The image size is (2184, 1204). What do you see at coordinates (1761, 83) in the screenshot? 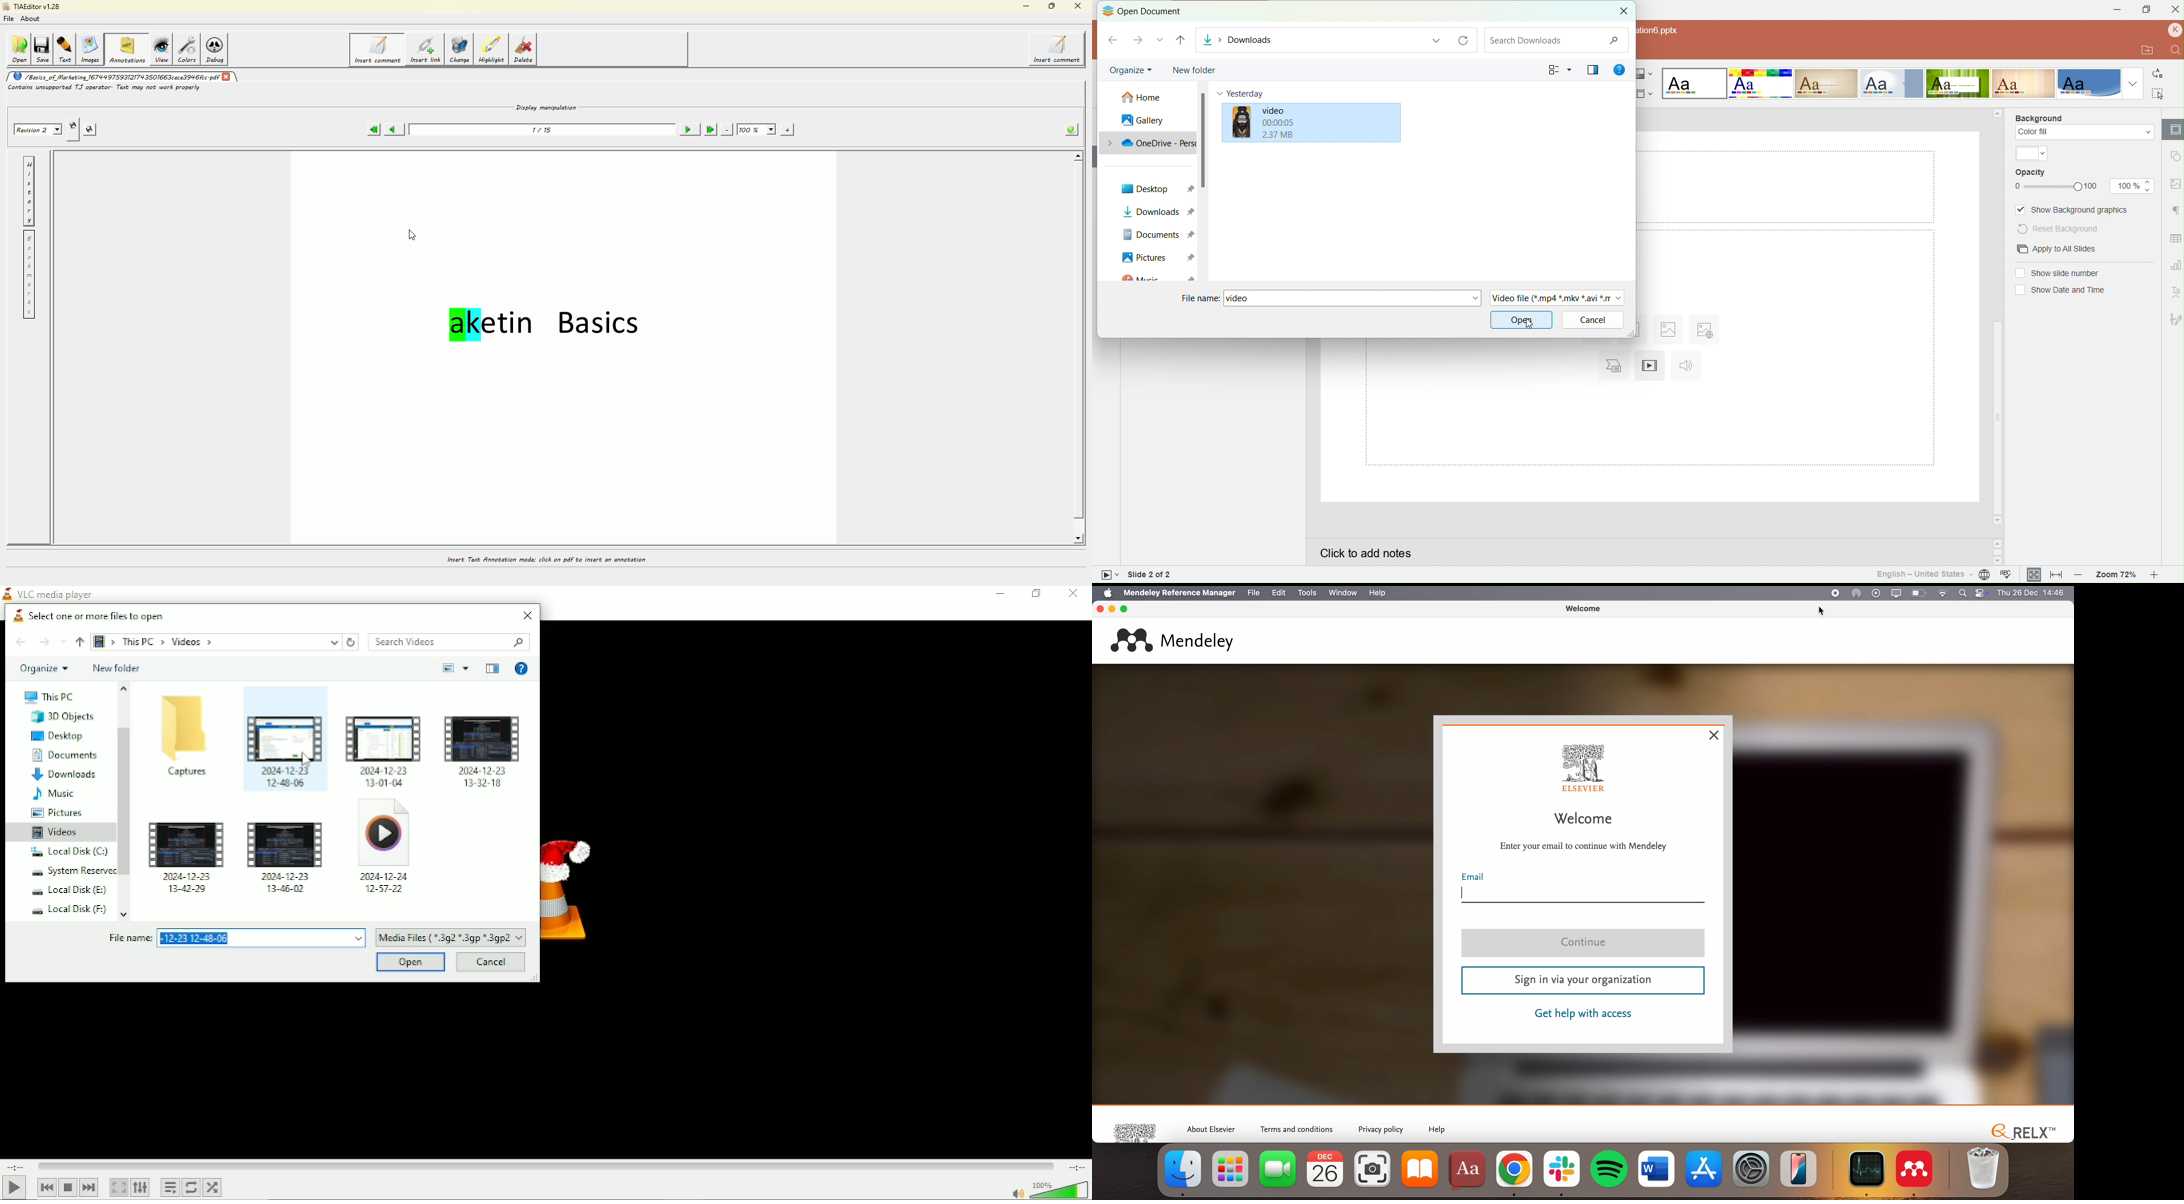
I see `Basic` at bounding box center [1761, 83].